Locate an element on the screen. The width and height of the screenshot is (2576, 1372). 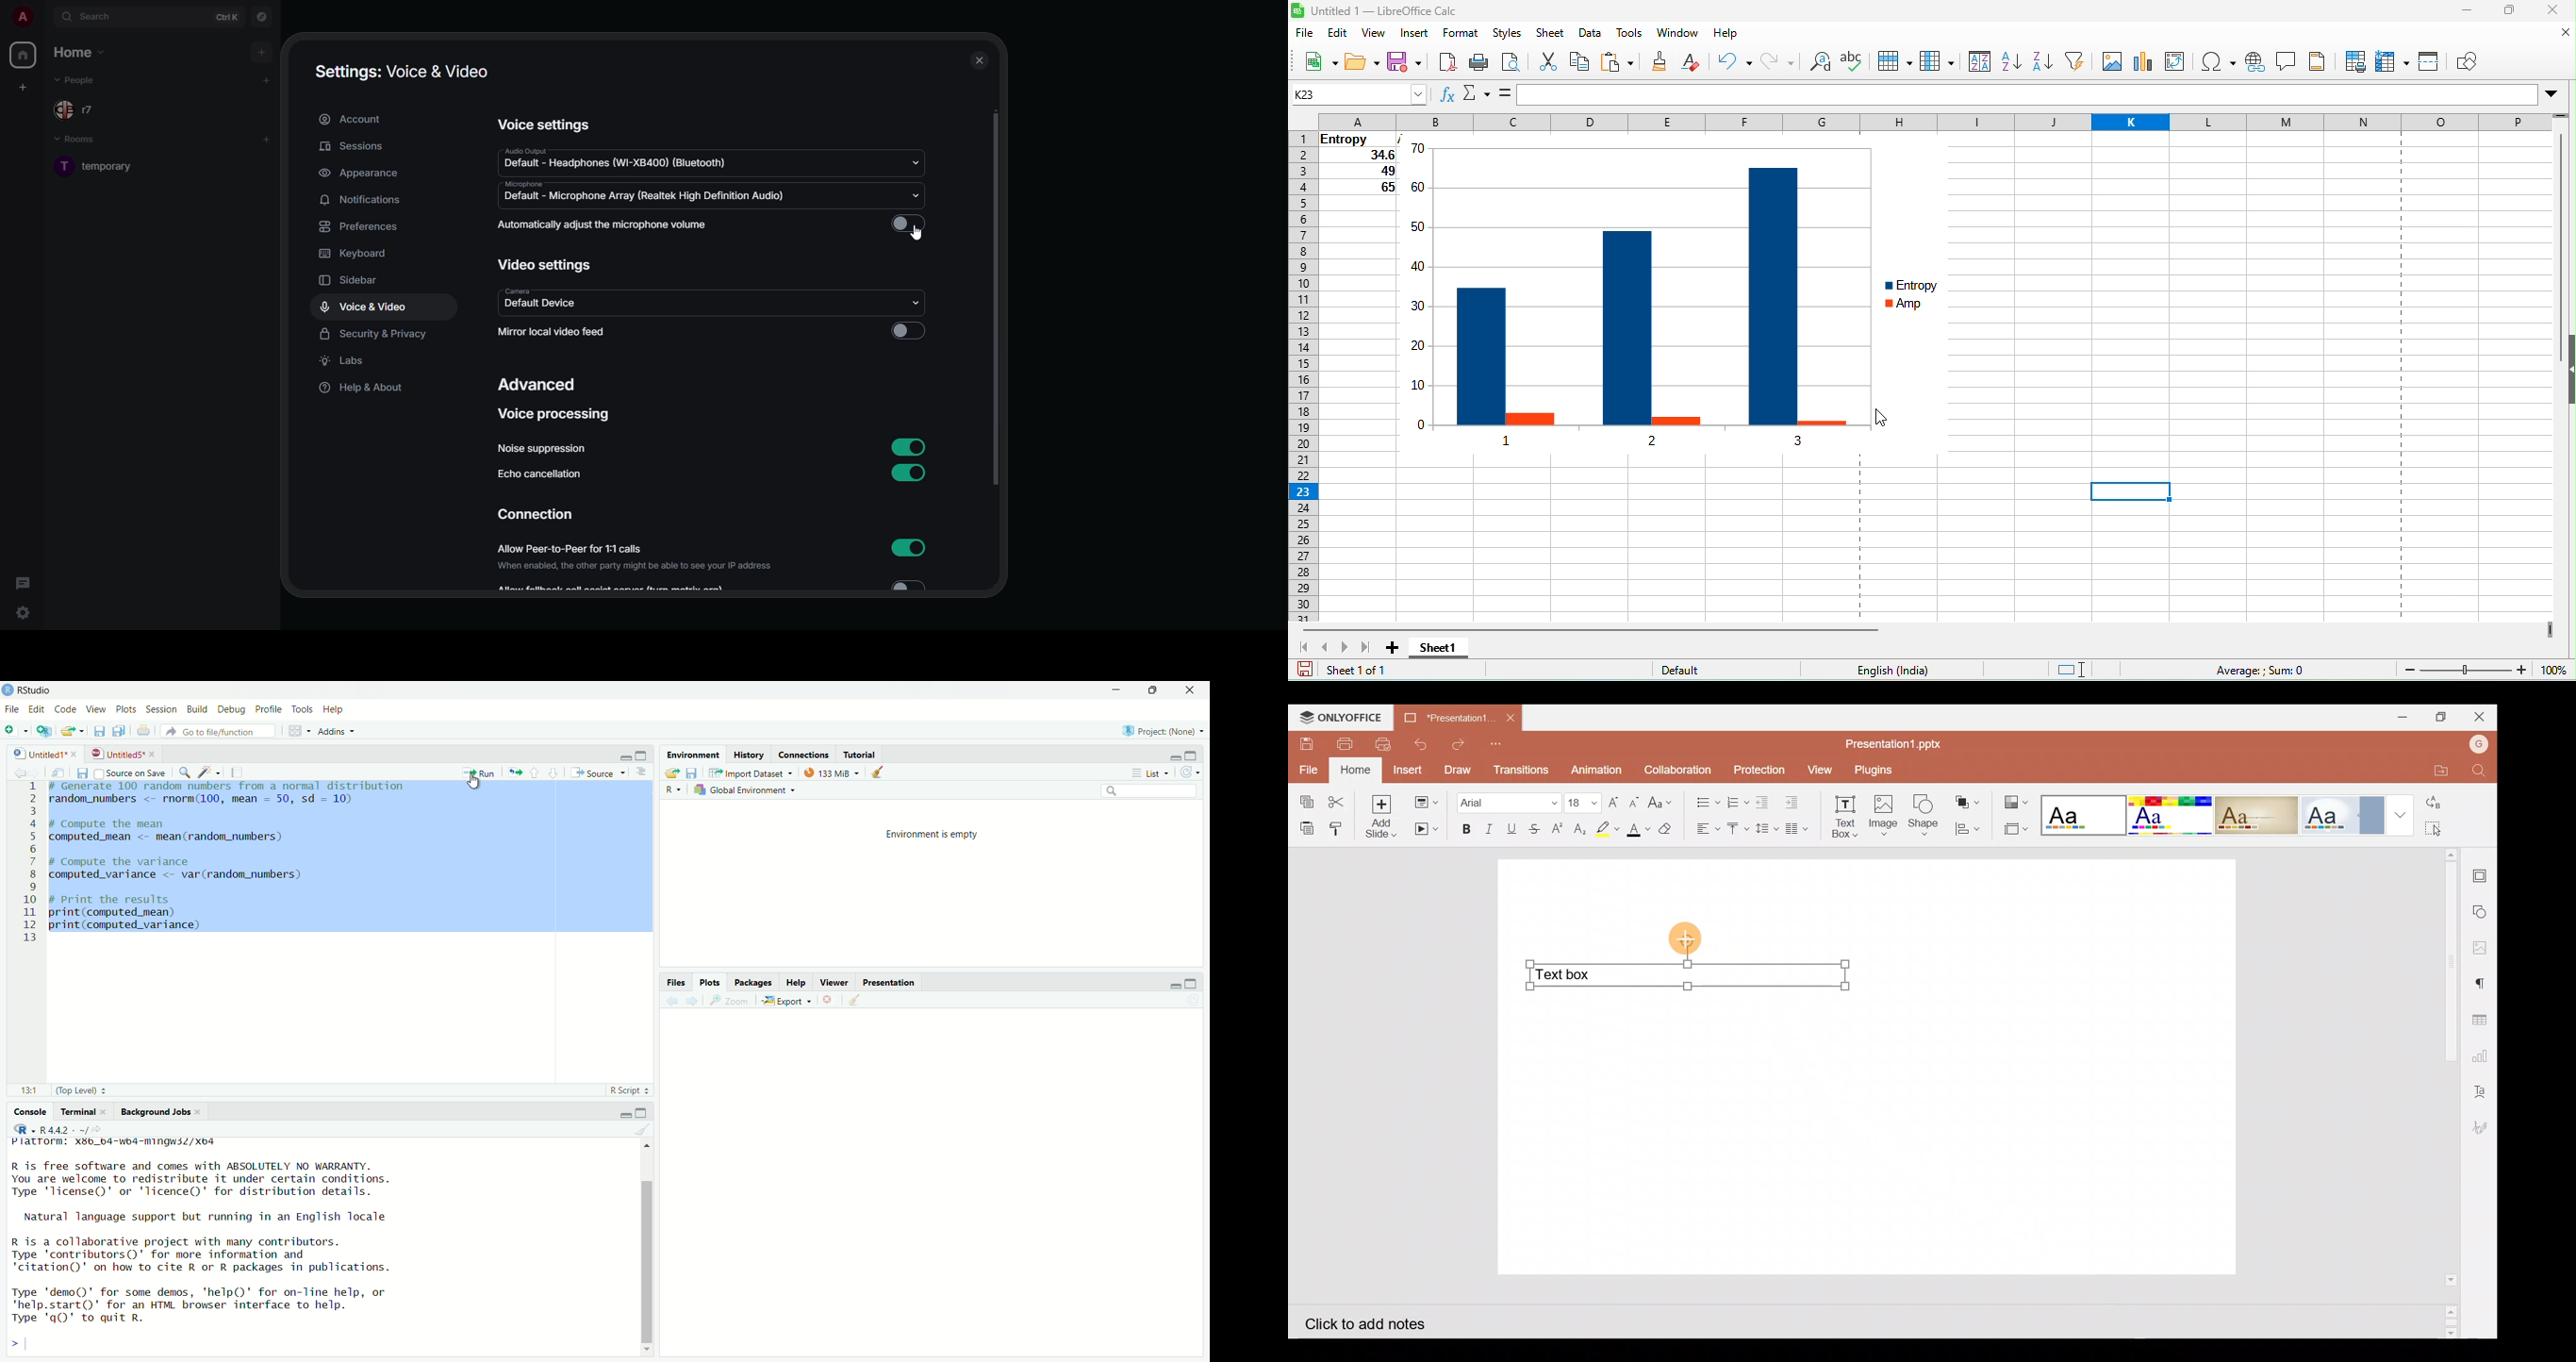
Shapes settings is located at coordinates (2483, 913).